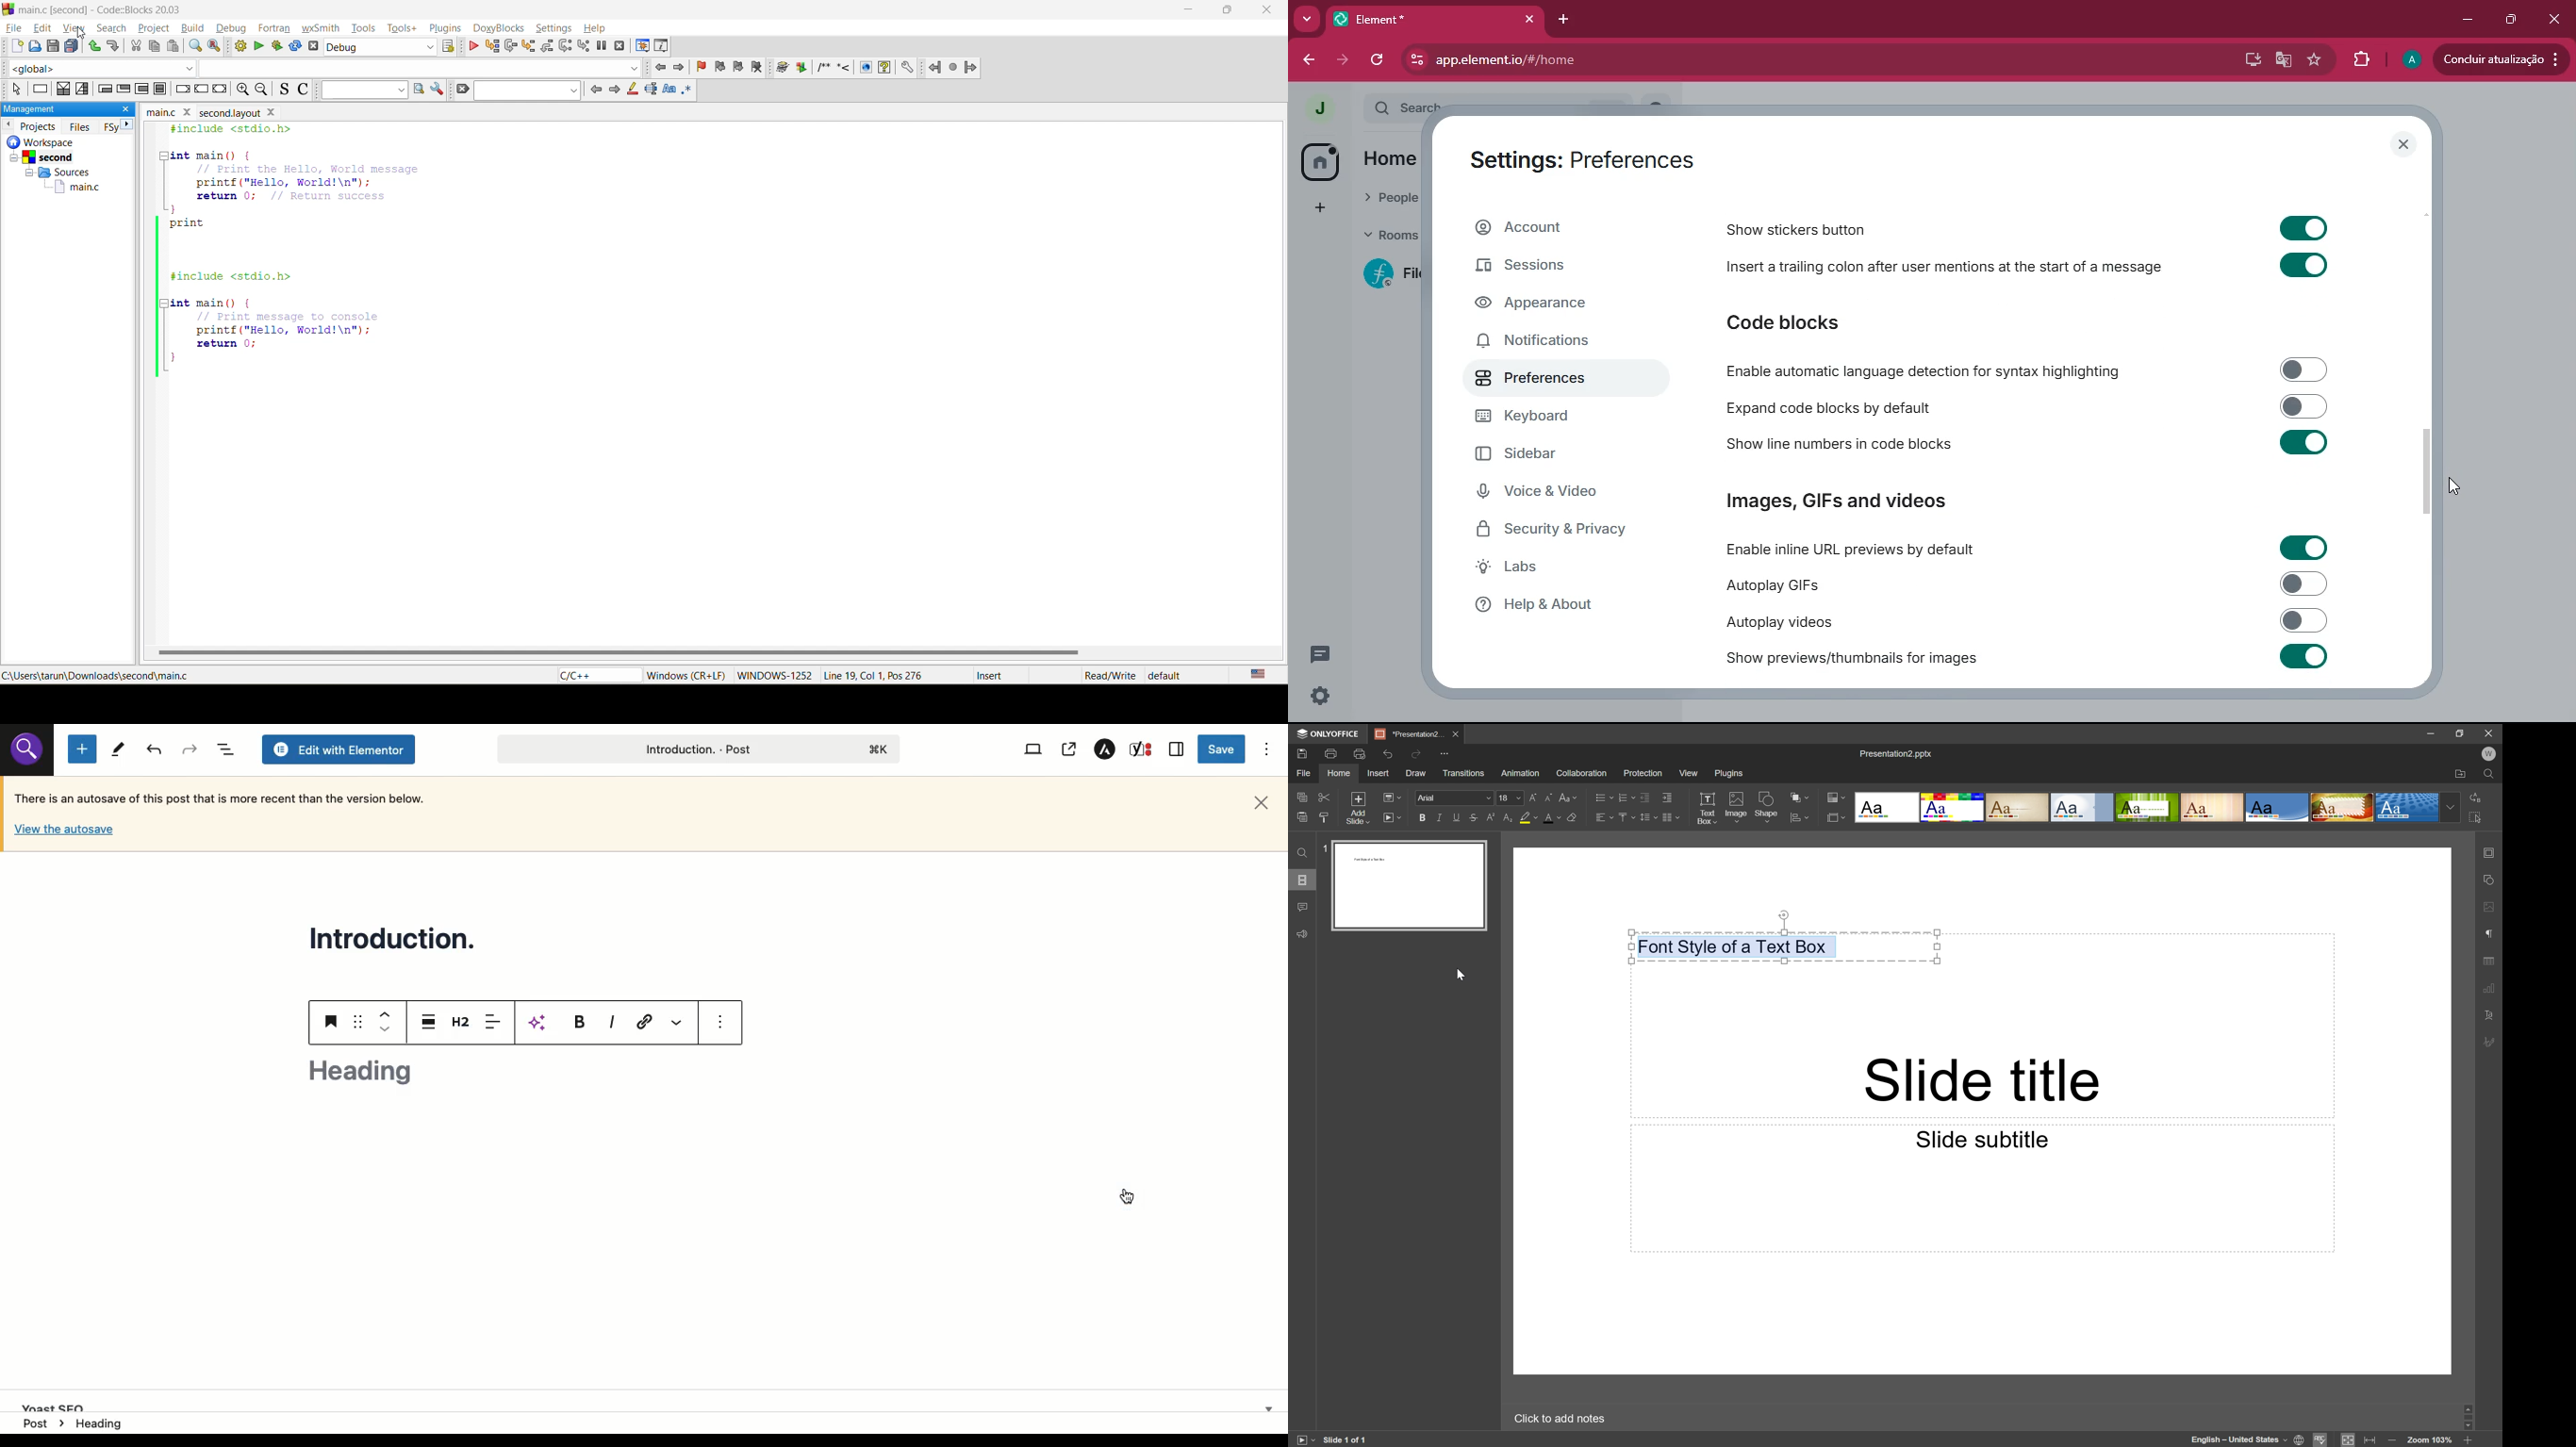 This screenshot has width=2576, height=1456. What do you see at coordinates (1729, 773) in the screenshot?
I see `Plugins` at bounding box center [1729, 773].